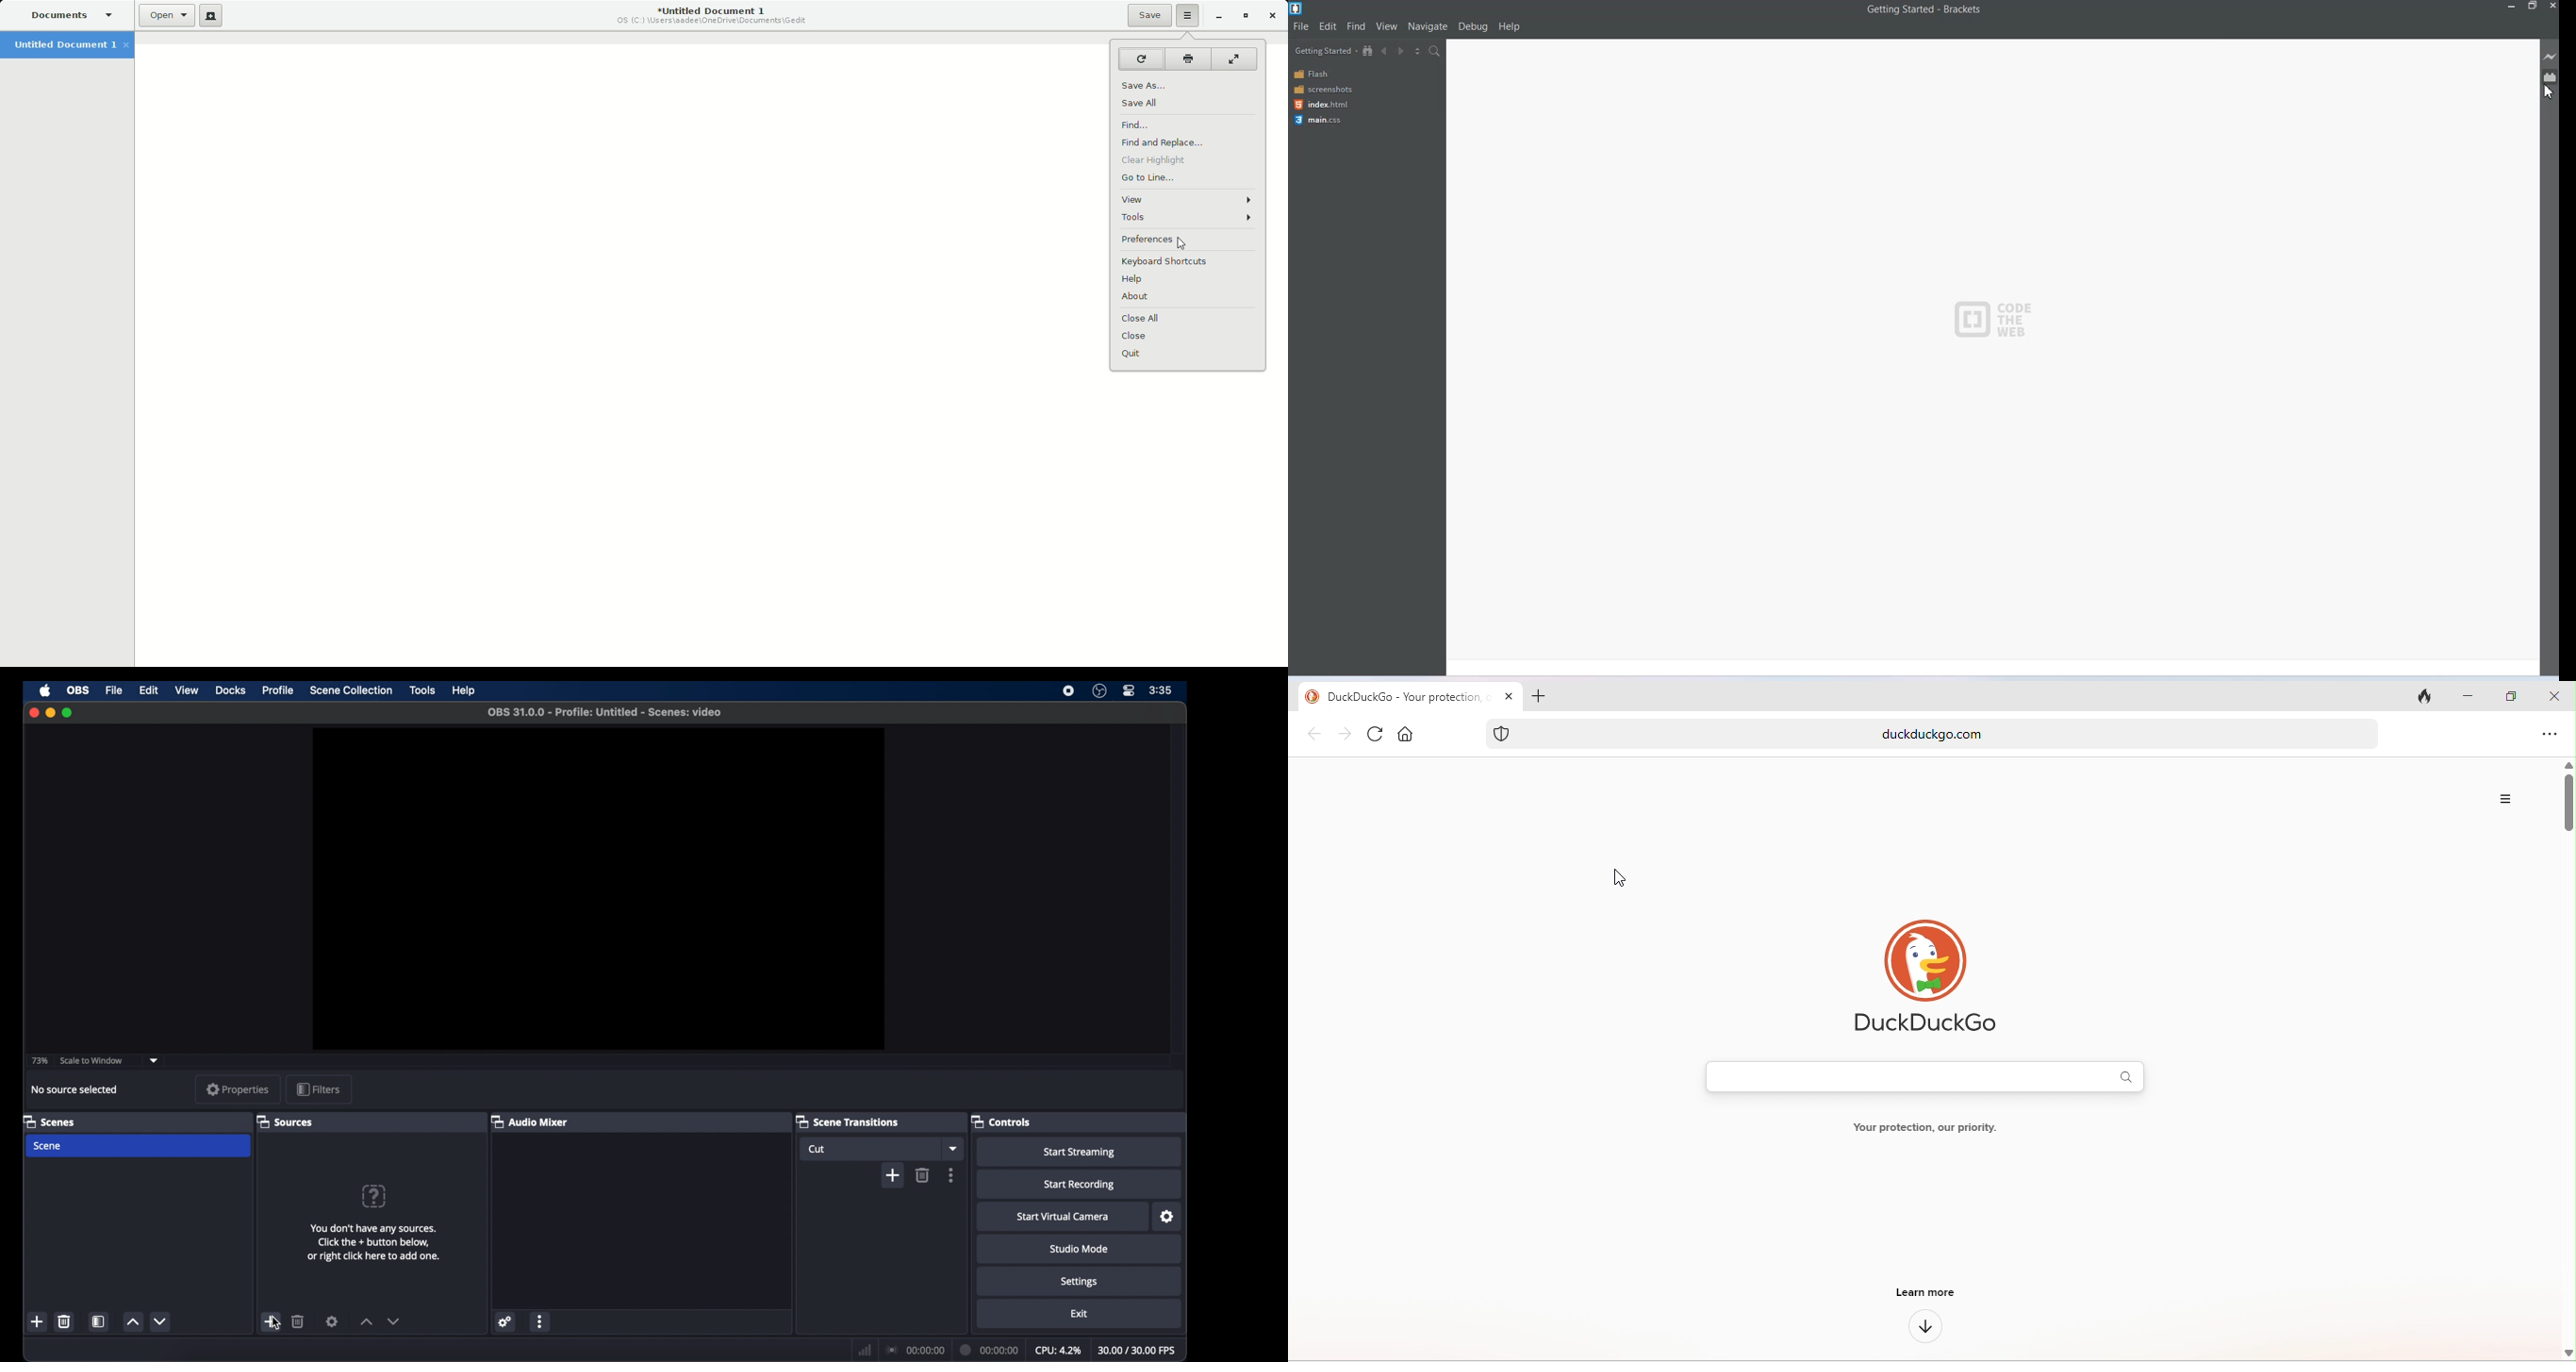 Image resolution: width=2576 pixels, height=1372 pixels. I want to click on refresh, so click(1378, 731).